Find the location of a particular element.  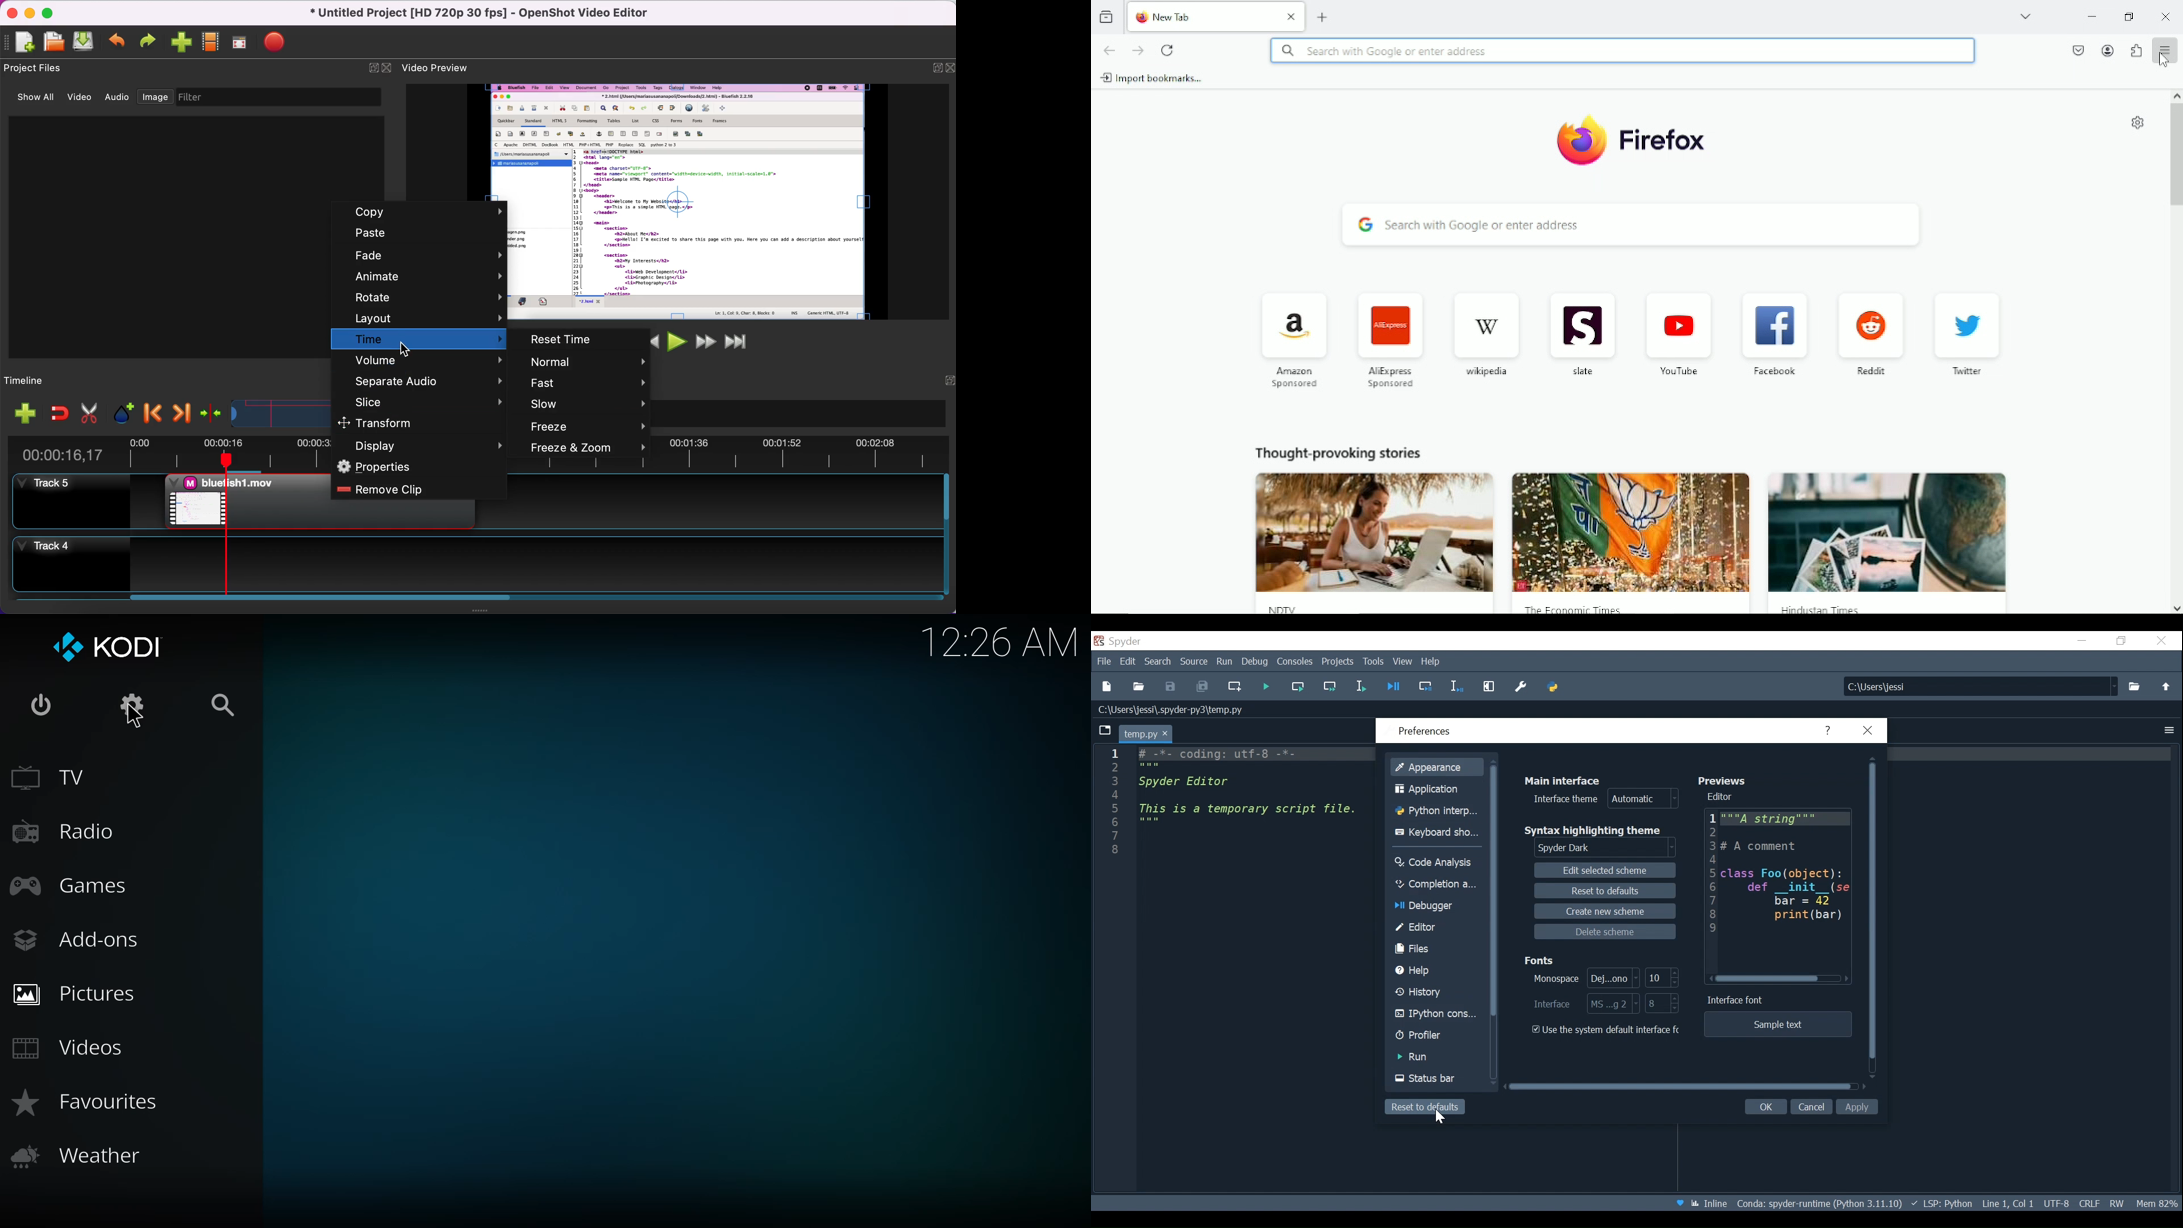

display is located at coordinates (419, 445).